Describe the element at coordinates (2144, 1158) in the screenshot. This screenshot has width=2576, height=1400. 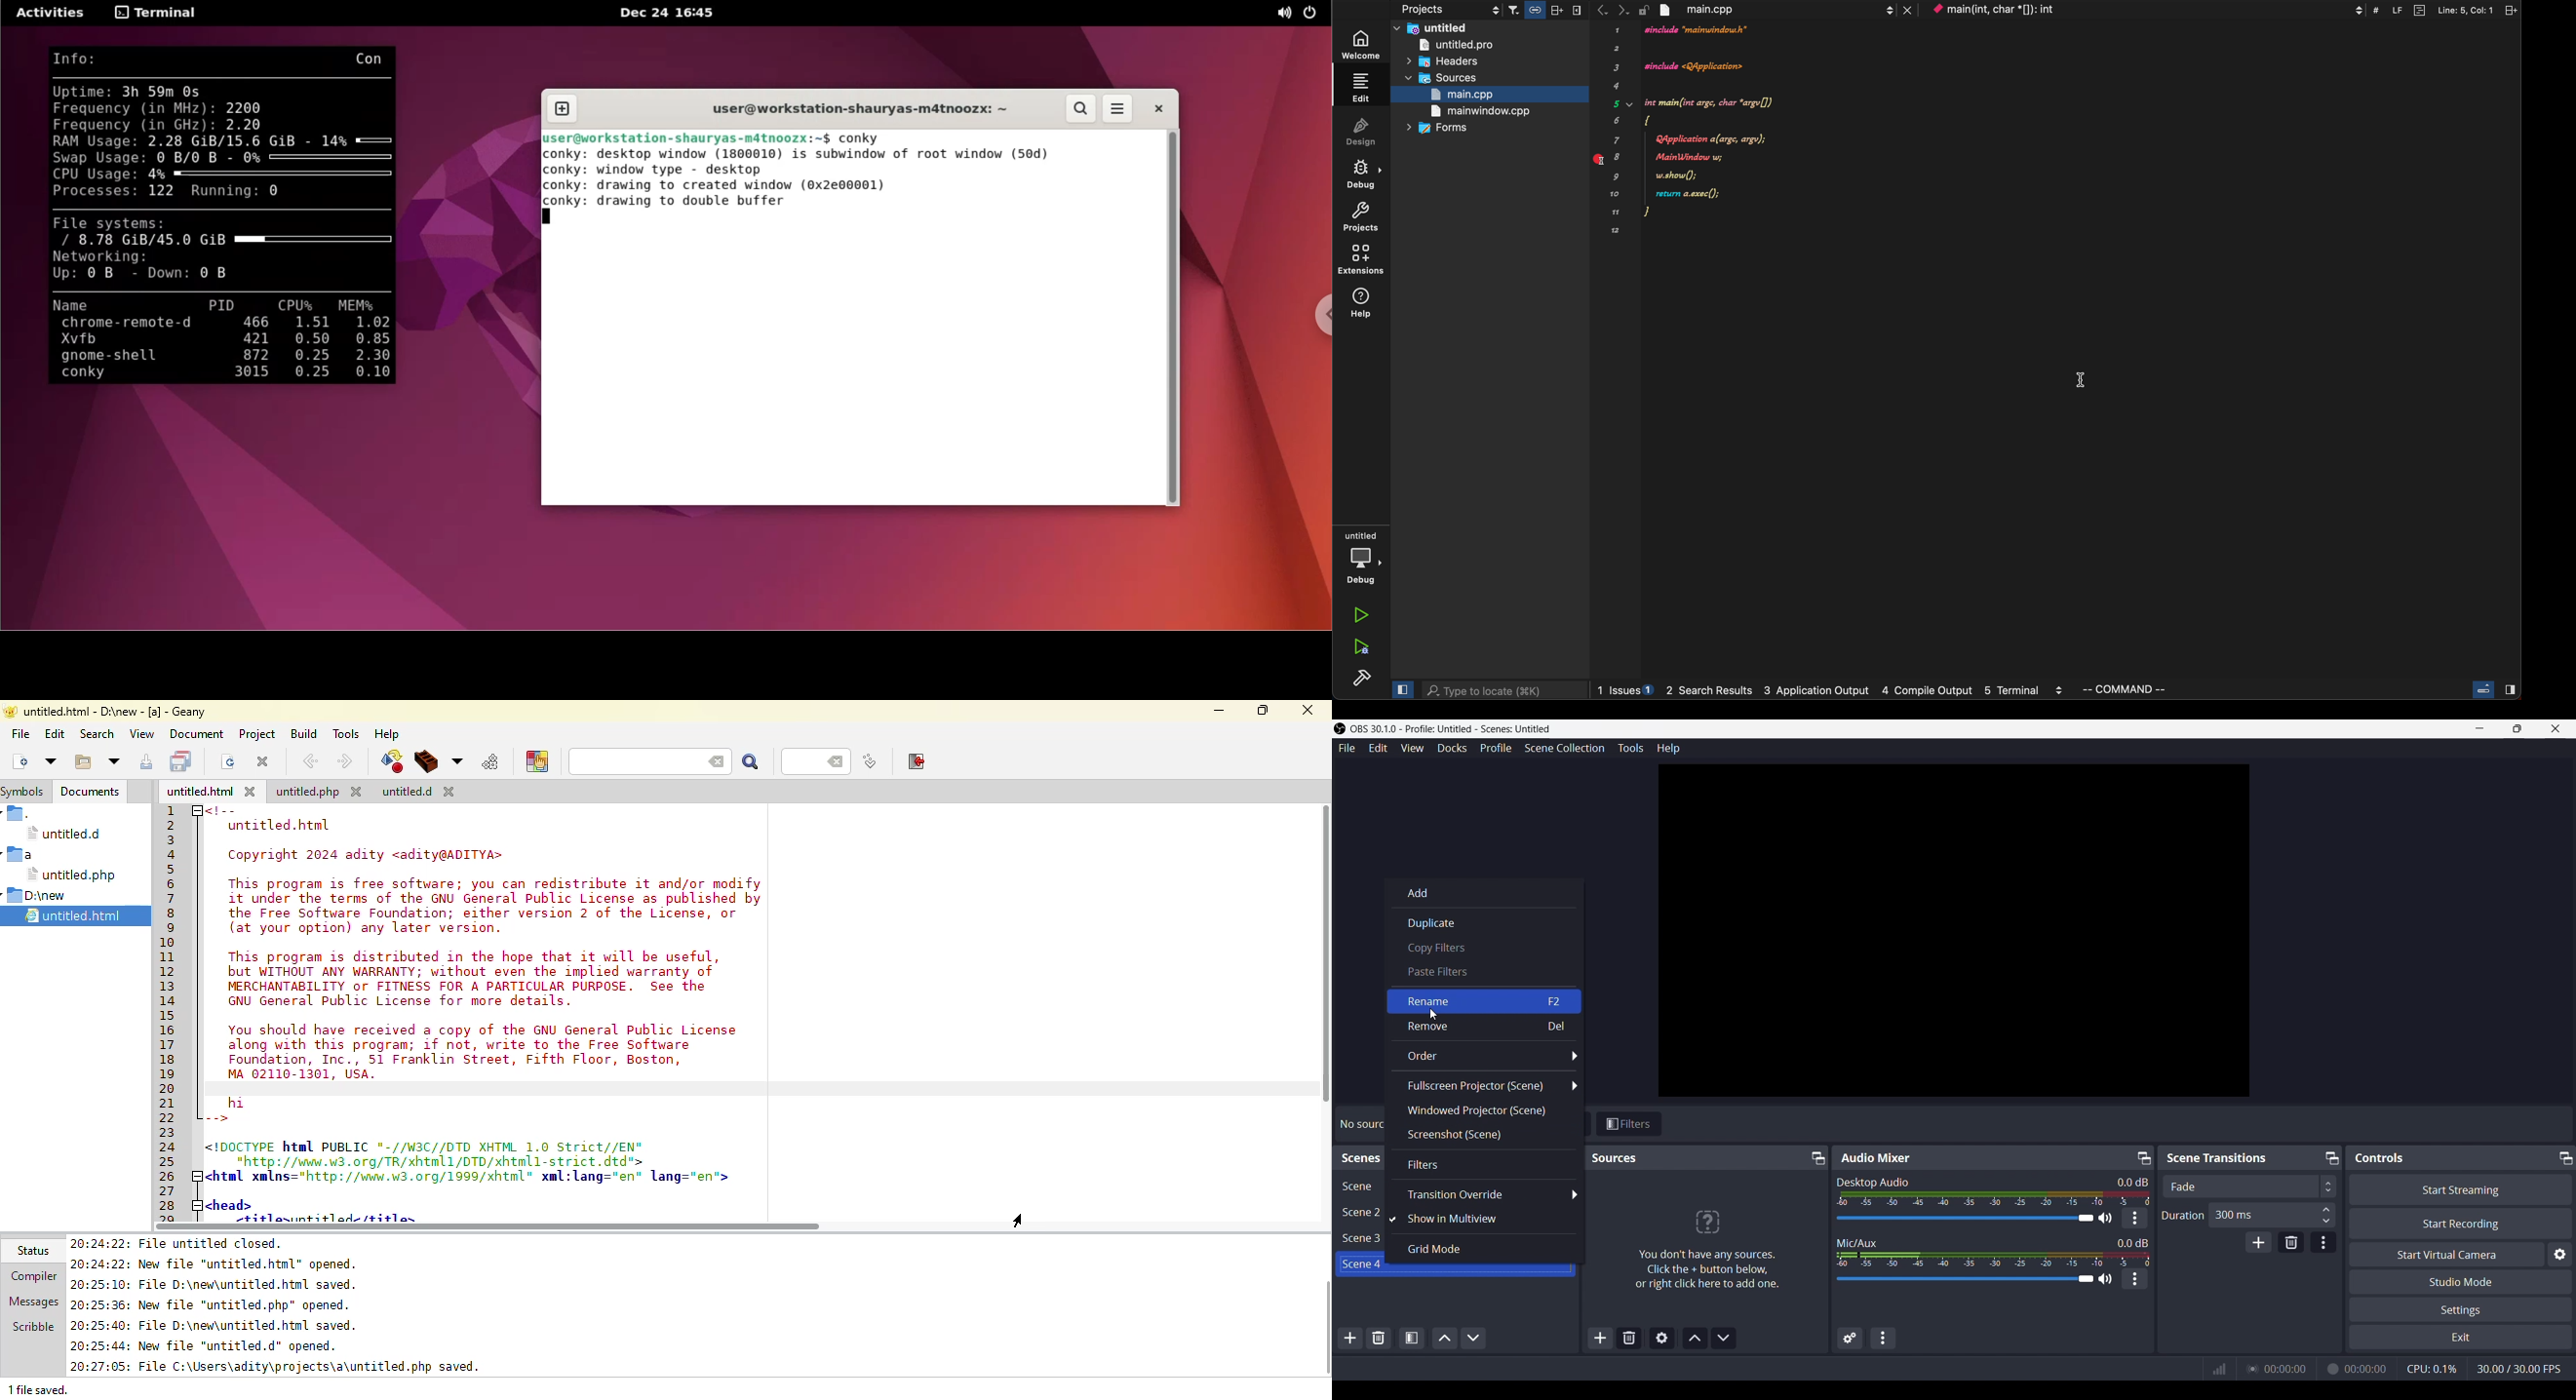
I see ` Undock/Pop-out icon` at that location.